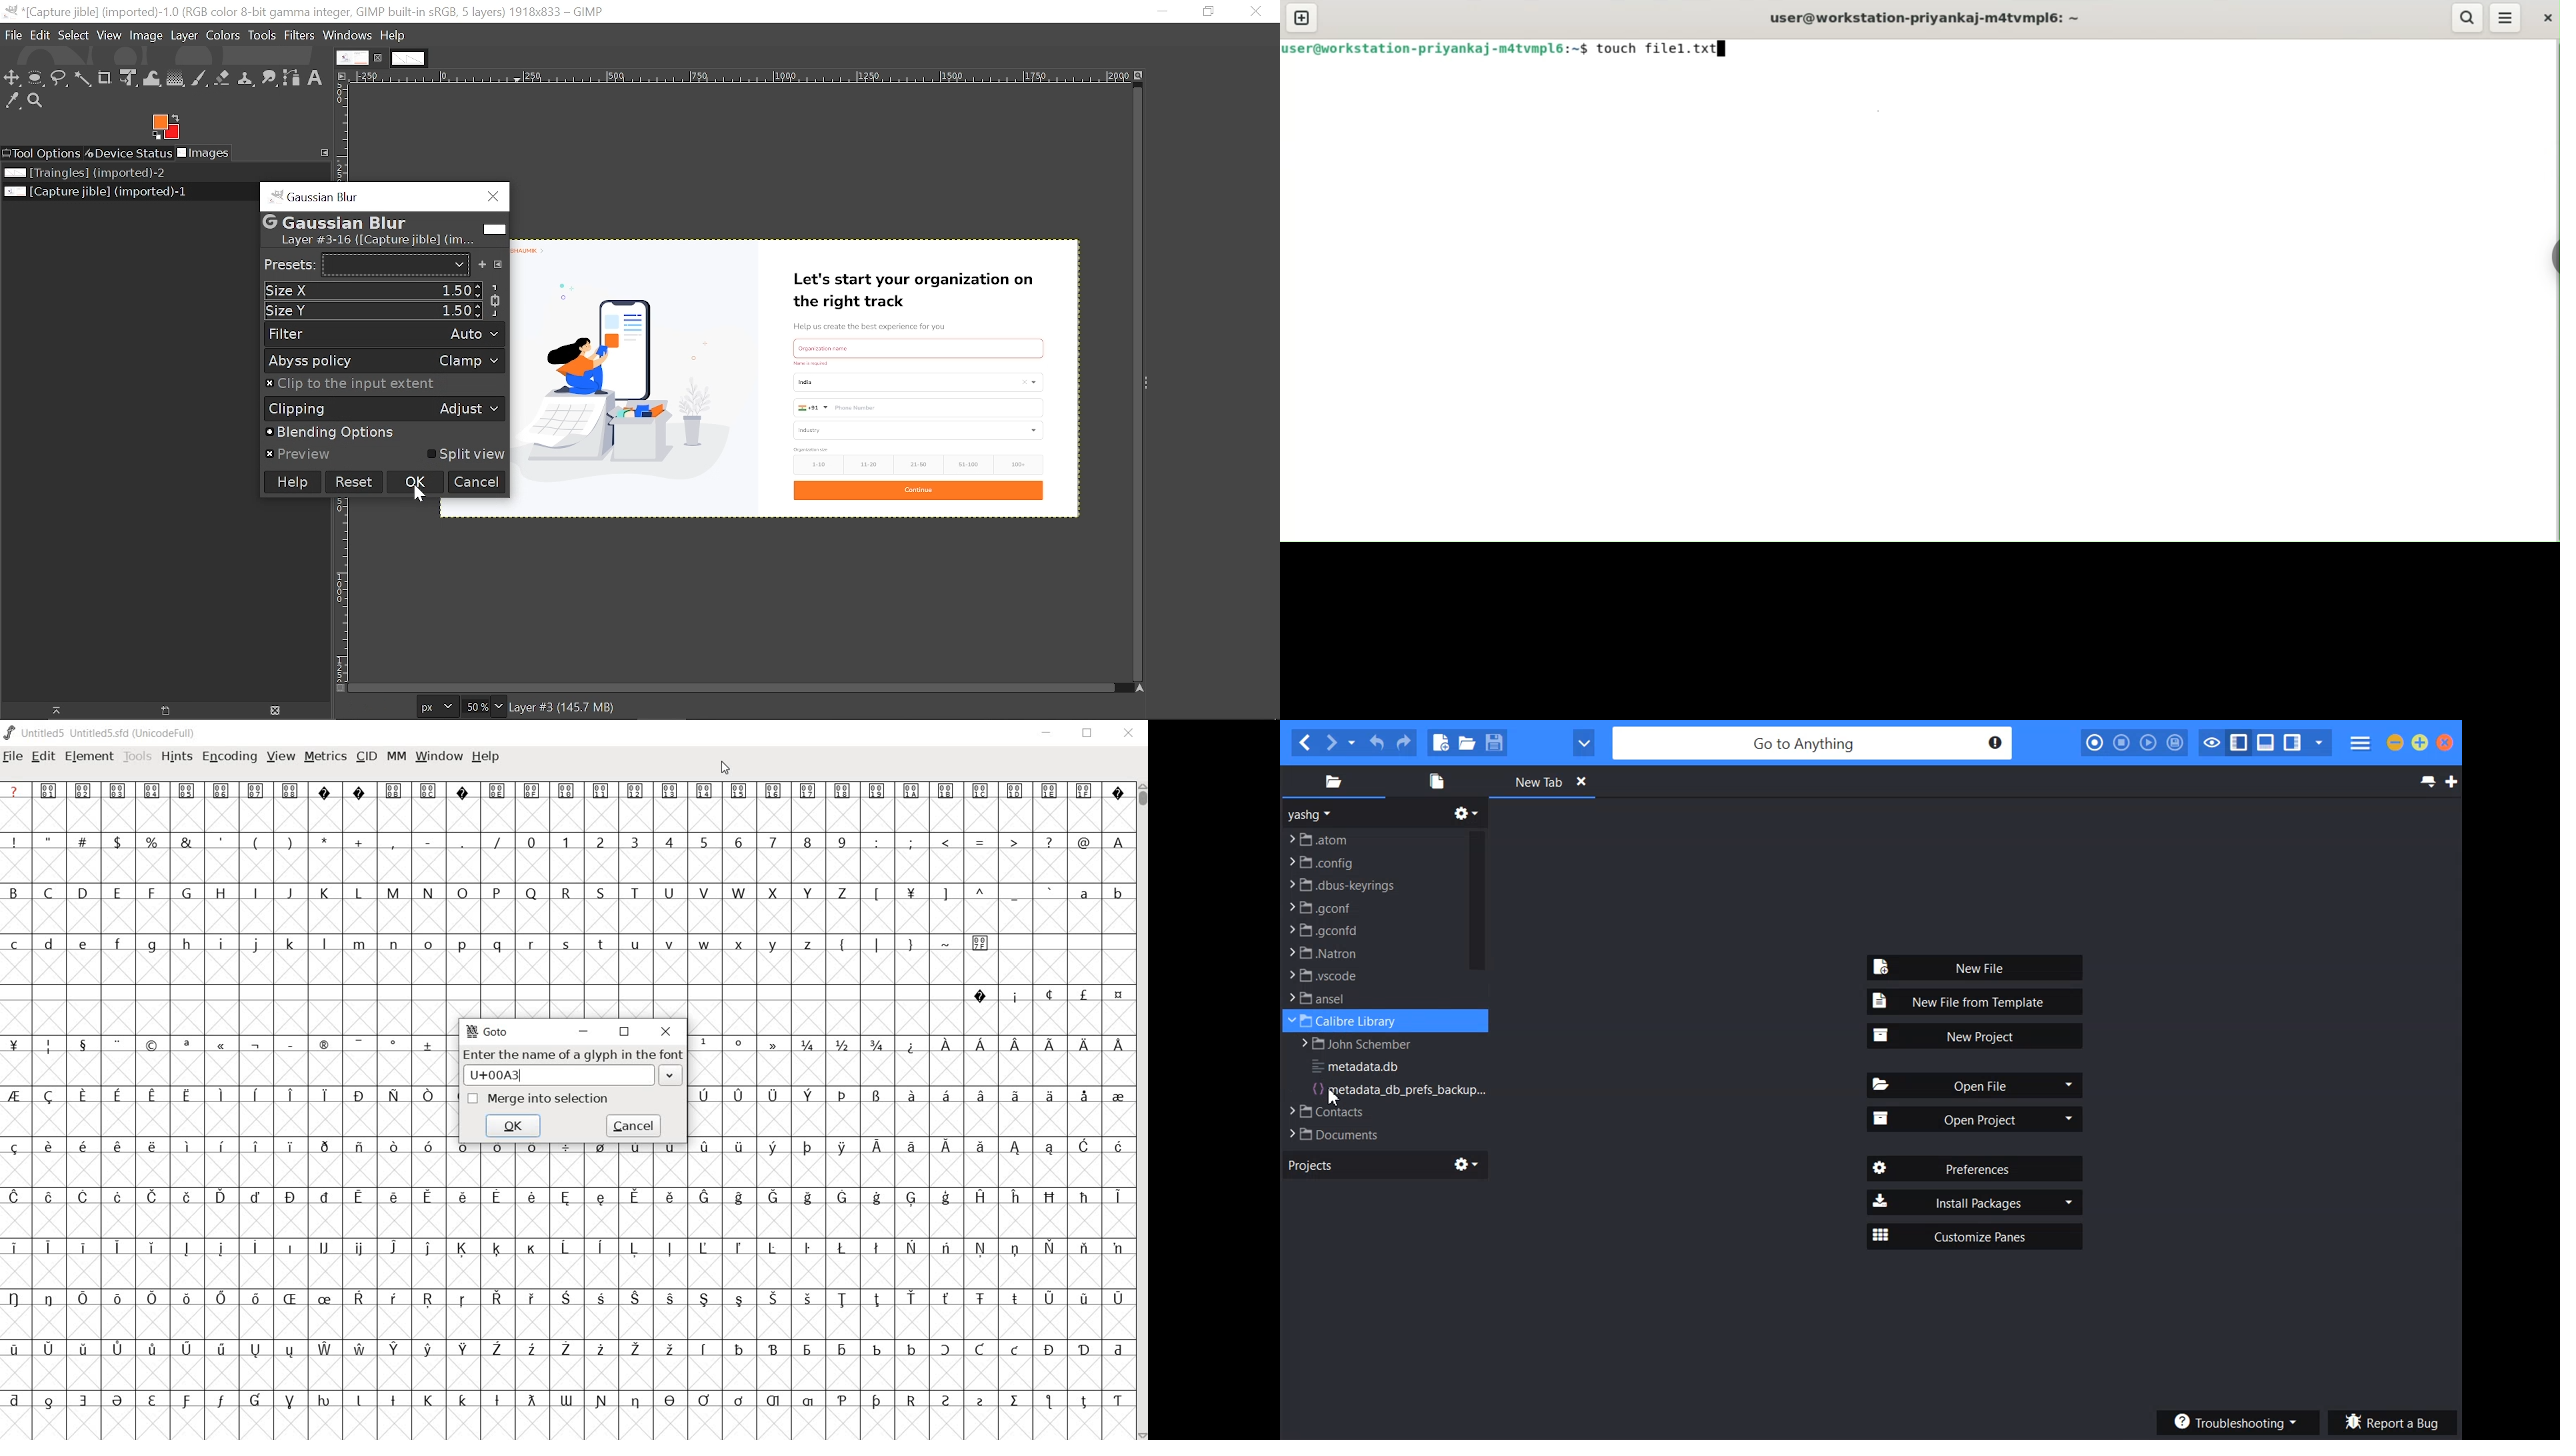 This screenshot has height=1456, width=2576. What do you see at coordinates (116, 893) in the screenshot?
I see `E` at bounding box center [116, 893].